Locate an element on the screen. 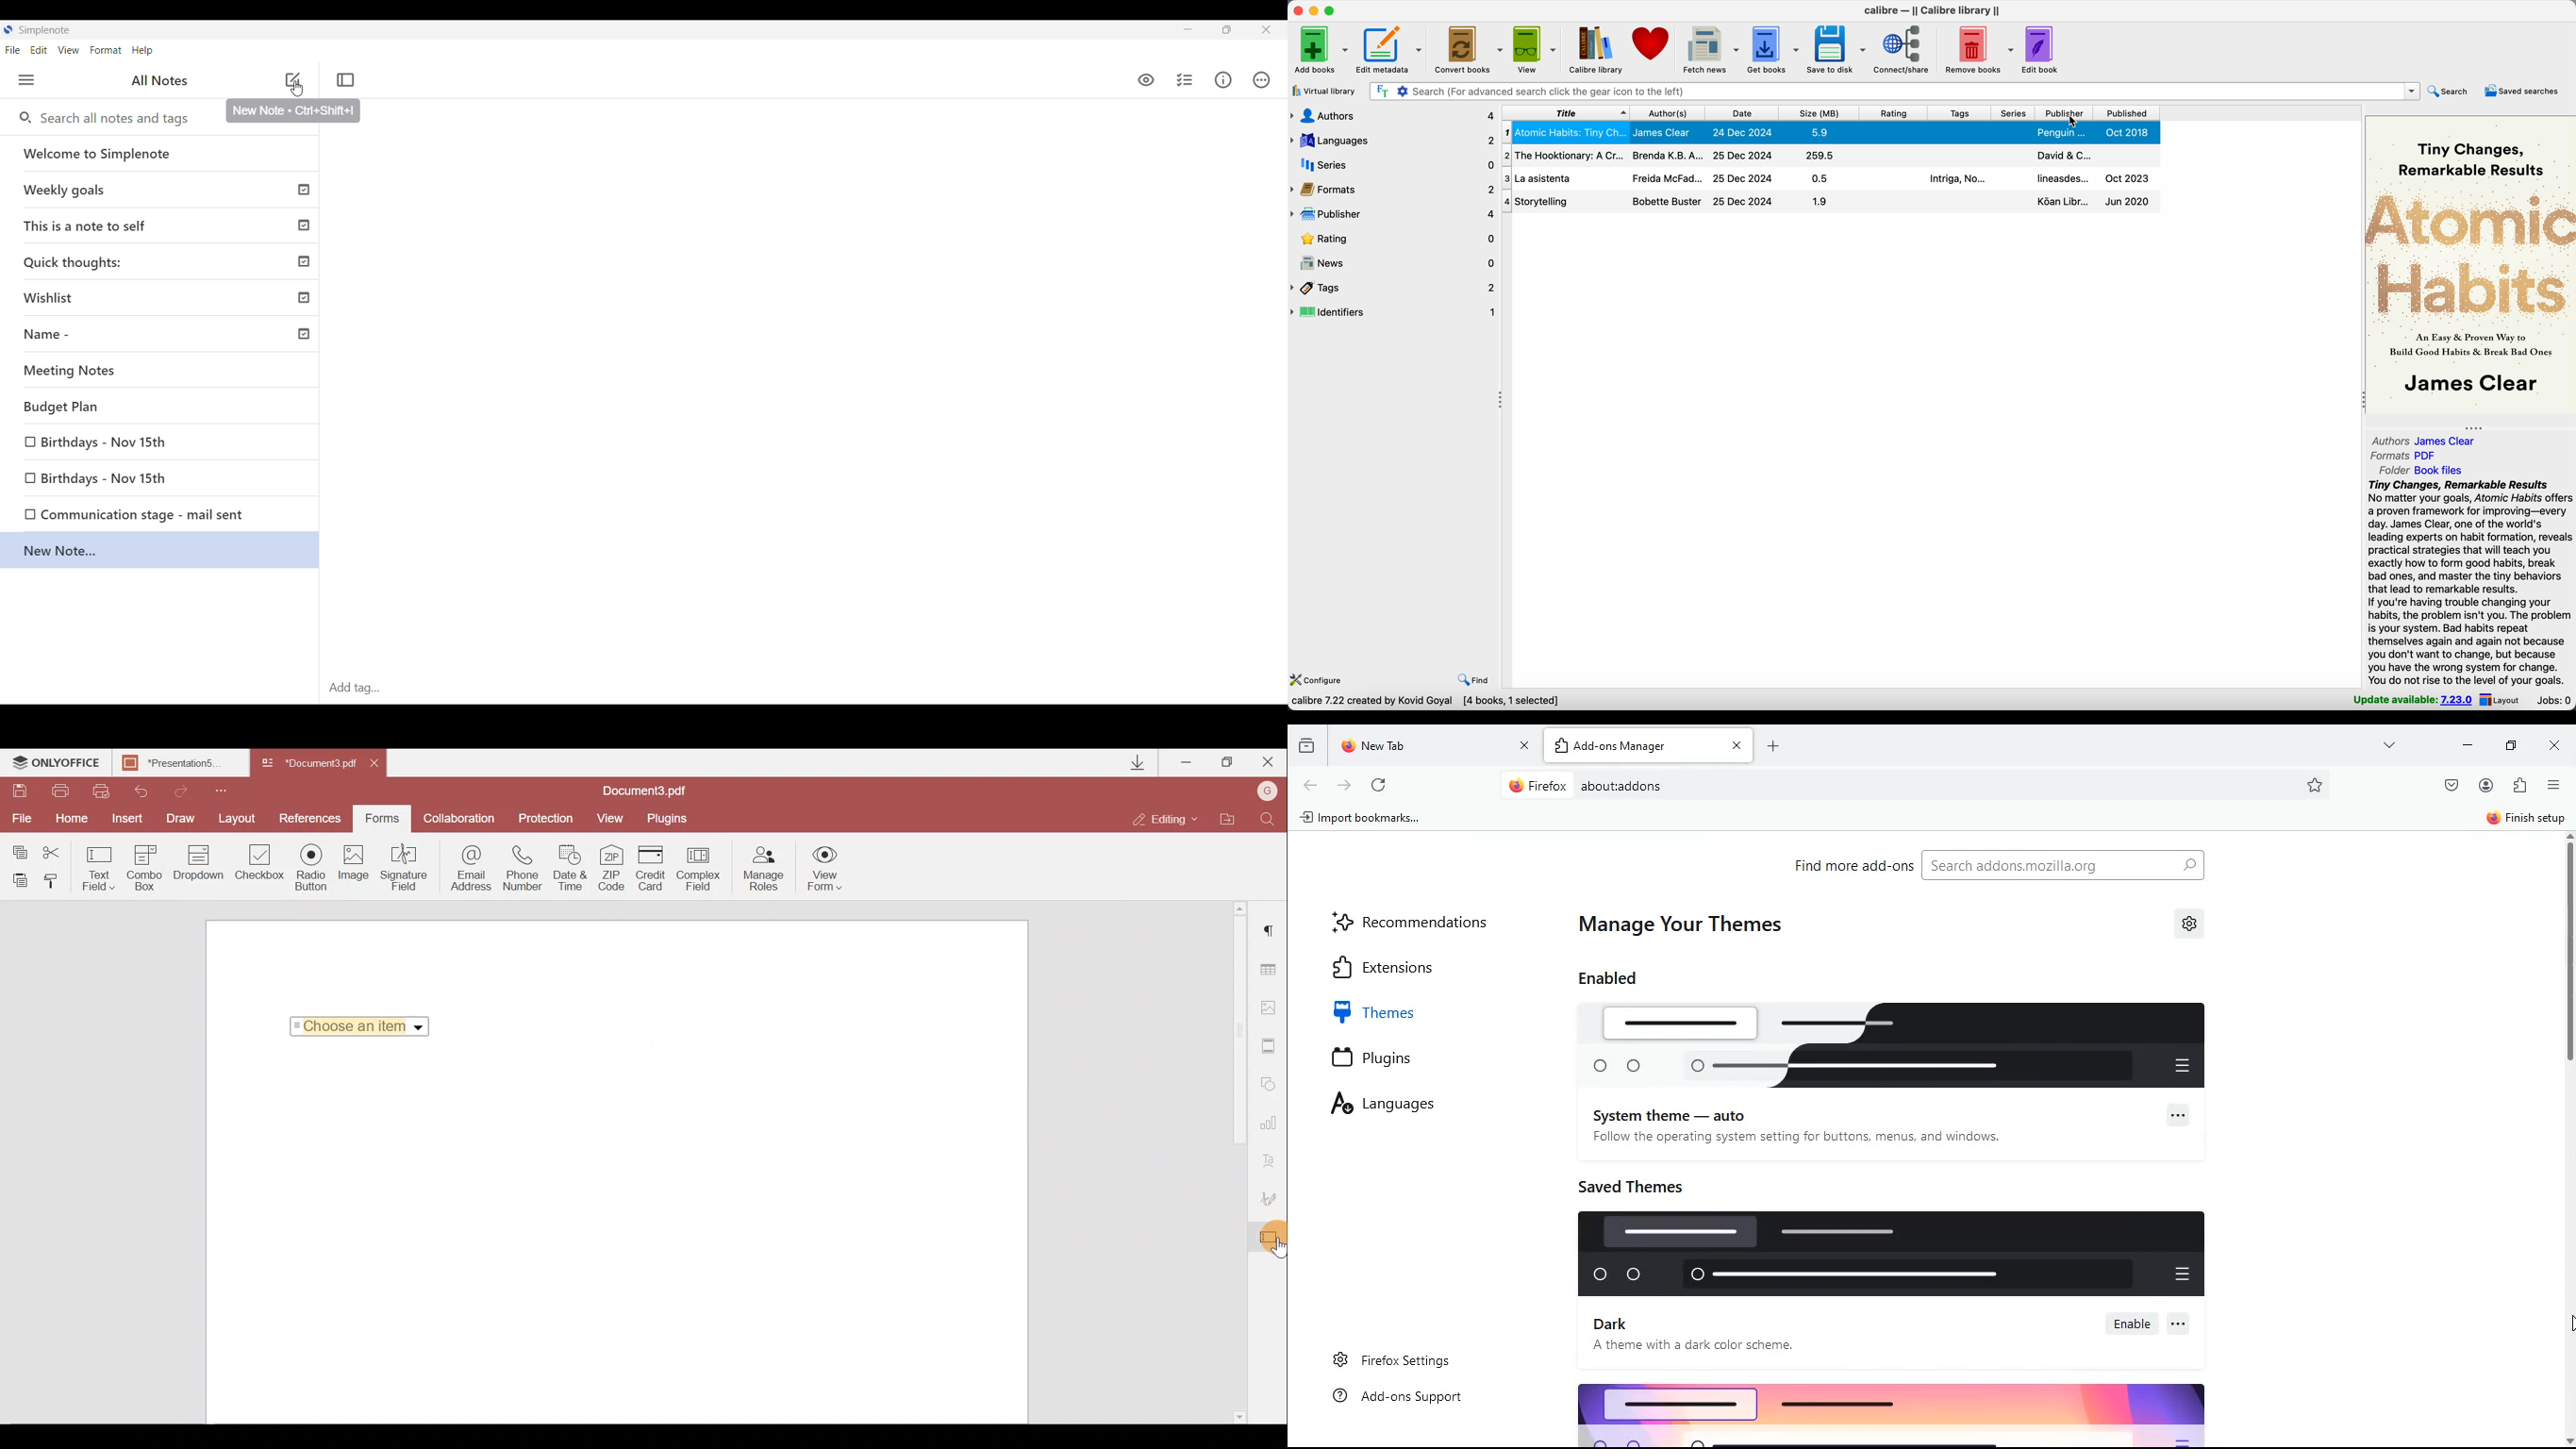 This screenshot has height=1456, width=2576. 25 Dec 2024 is located at coordinates (1743, 155).